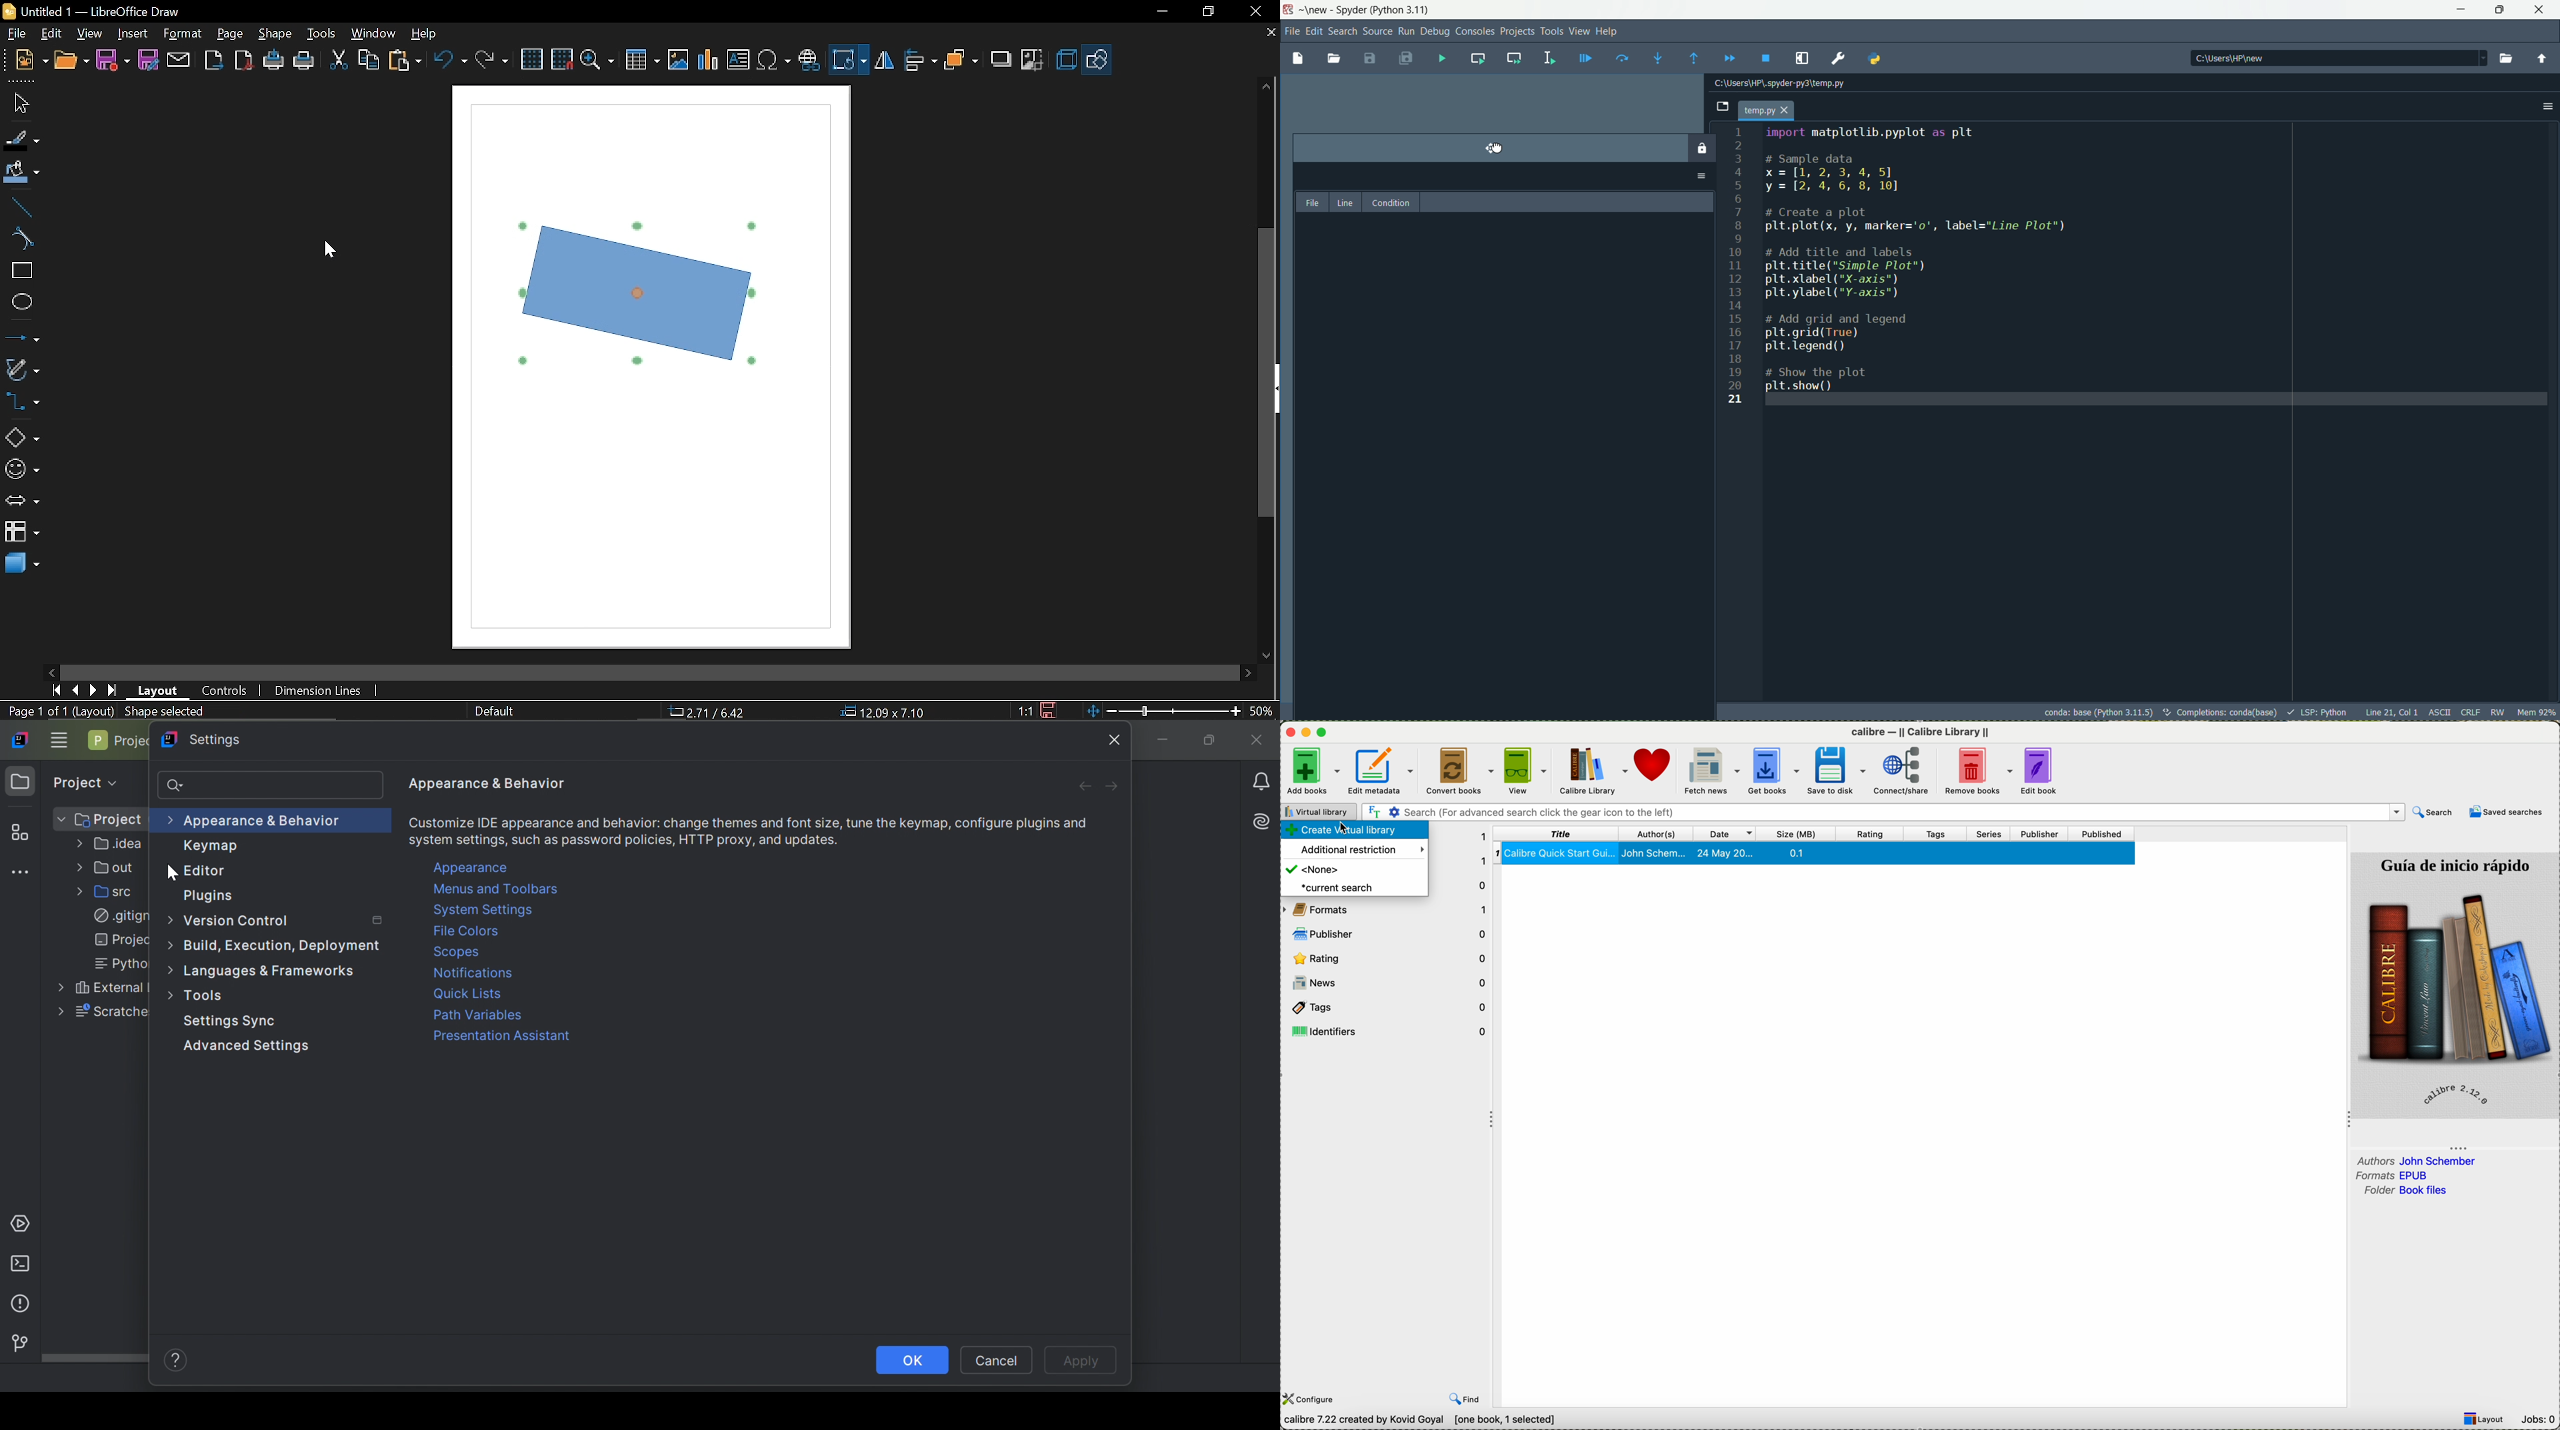 Image resolution: width=2576 pixels, height=1456 pixels. Describe the element at coordinates (2219, 710) in the screenshot. I see `©, completions: conda(base)` at that location.